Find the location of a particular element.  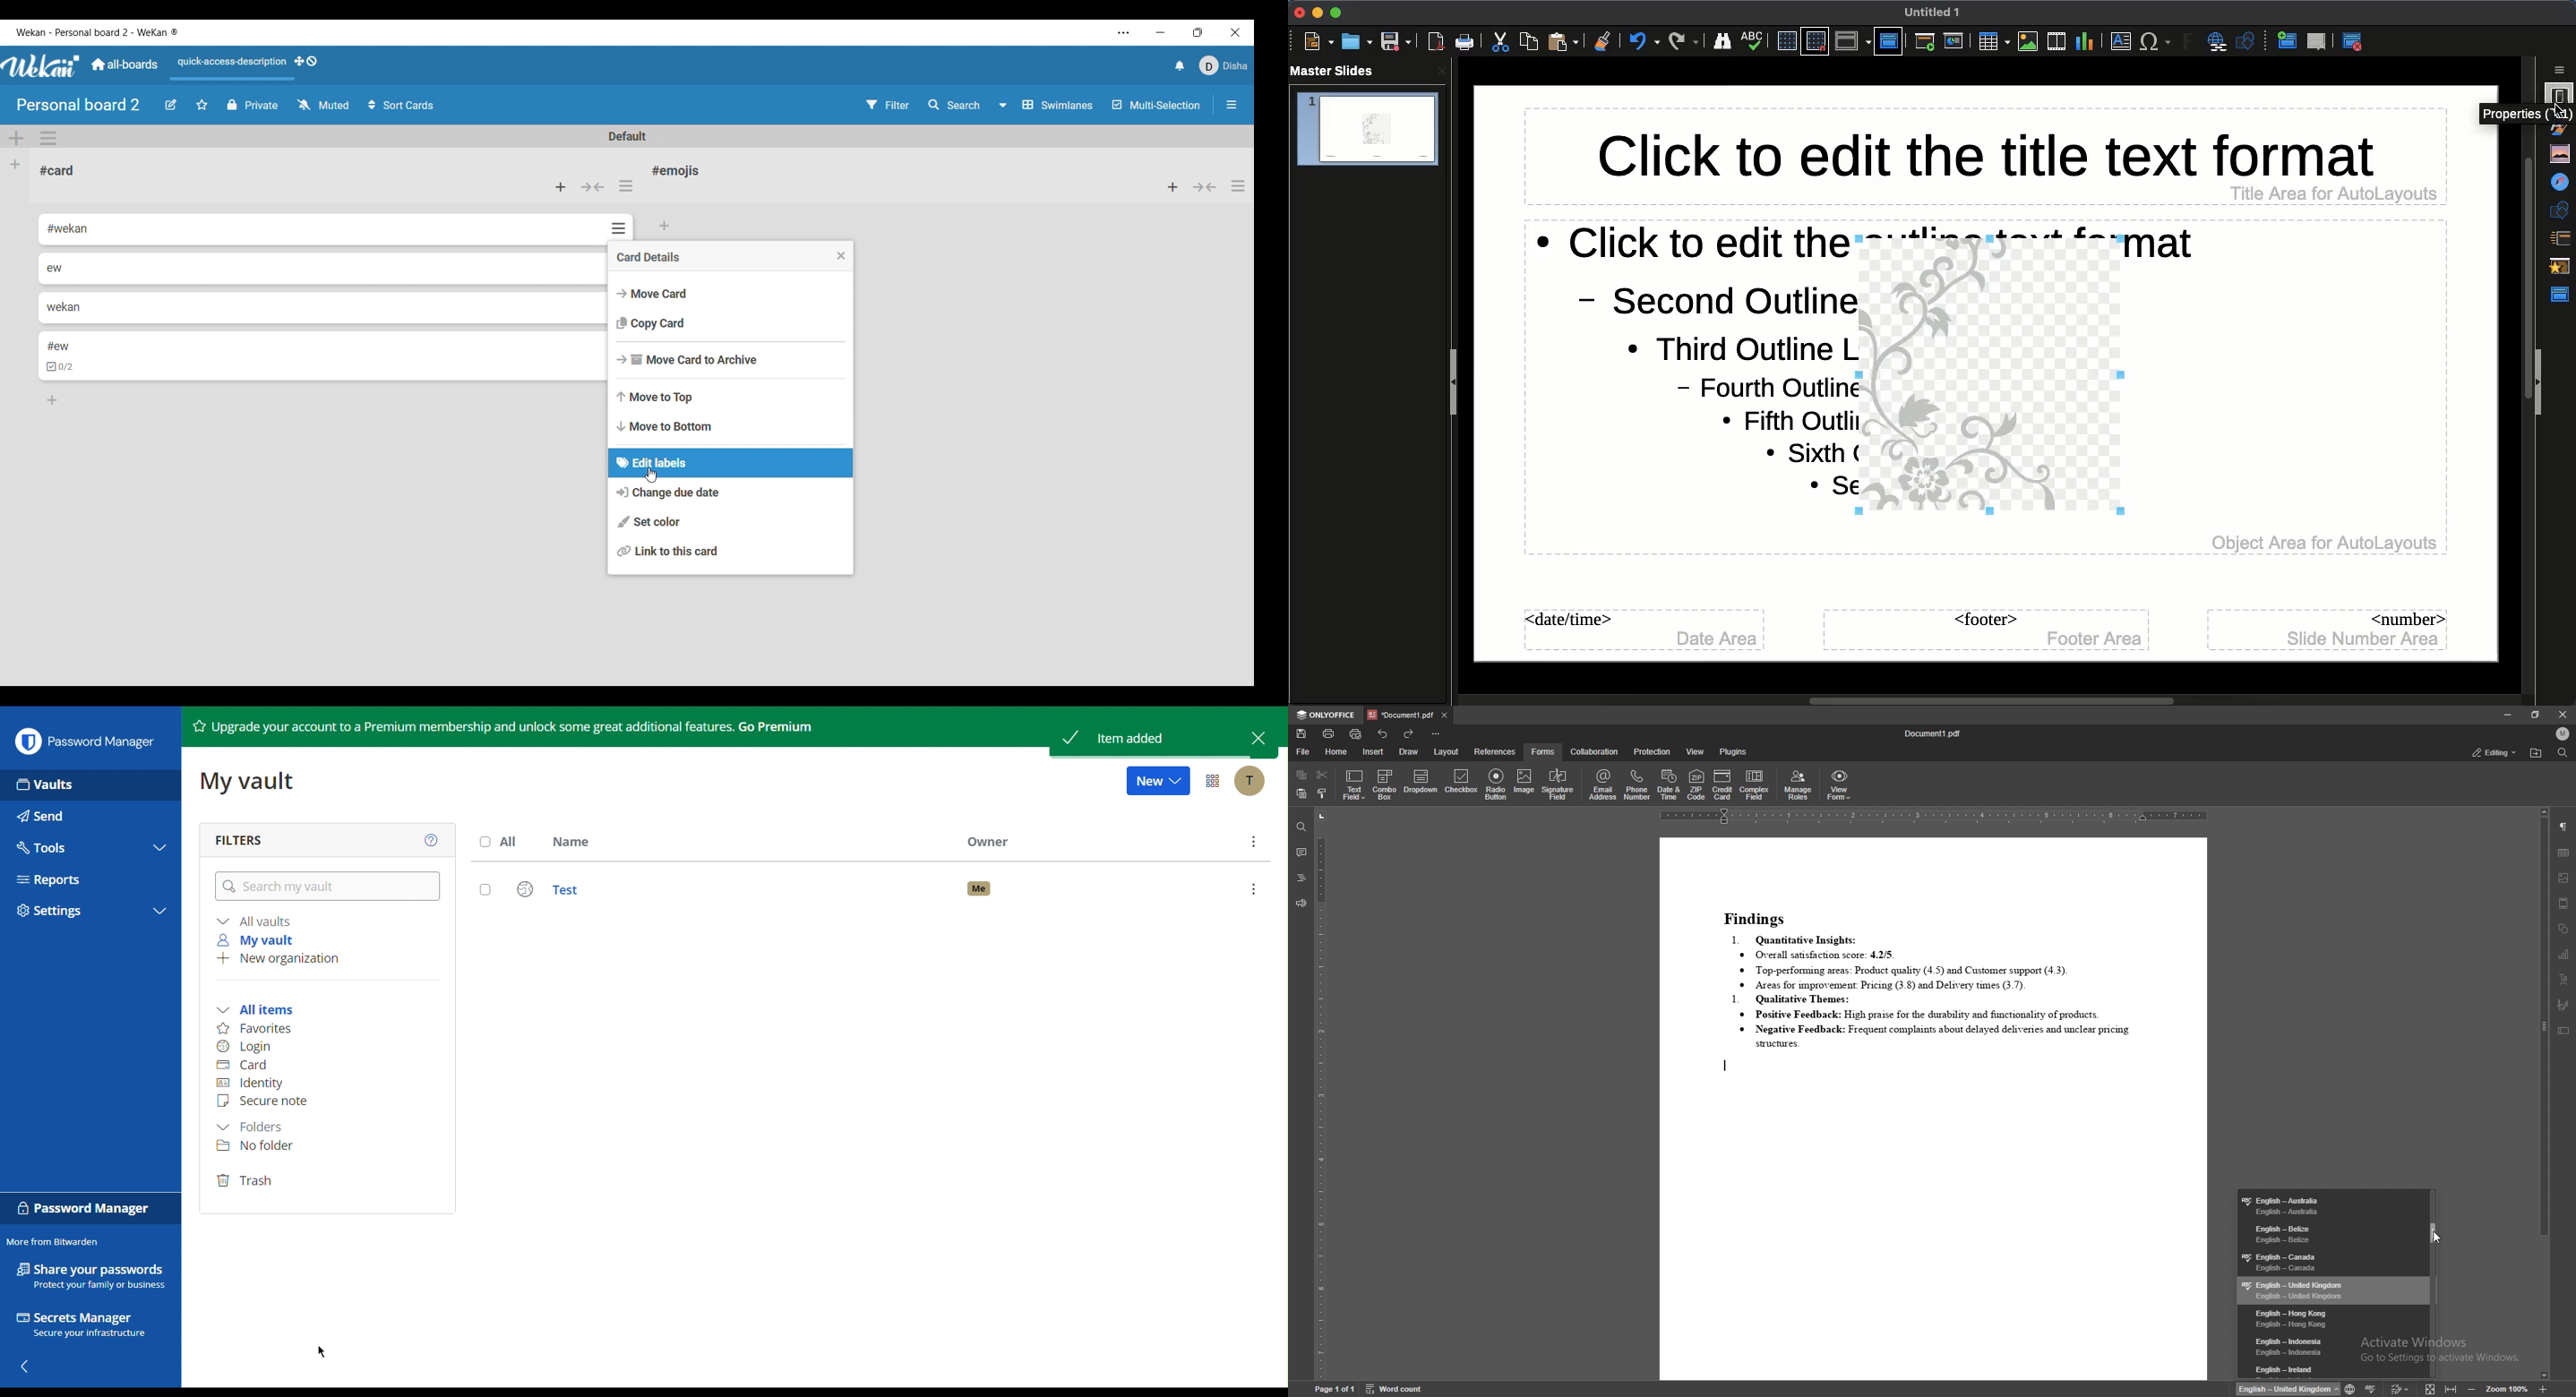

table is located at coordinates (2564, 852).